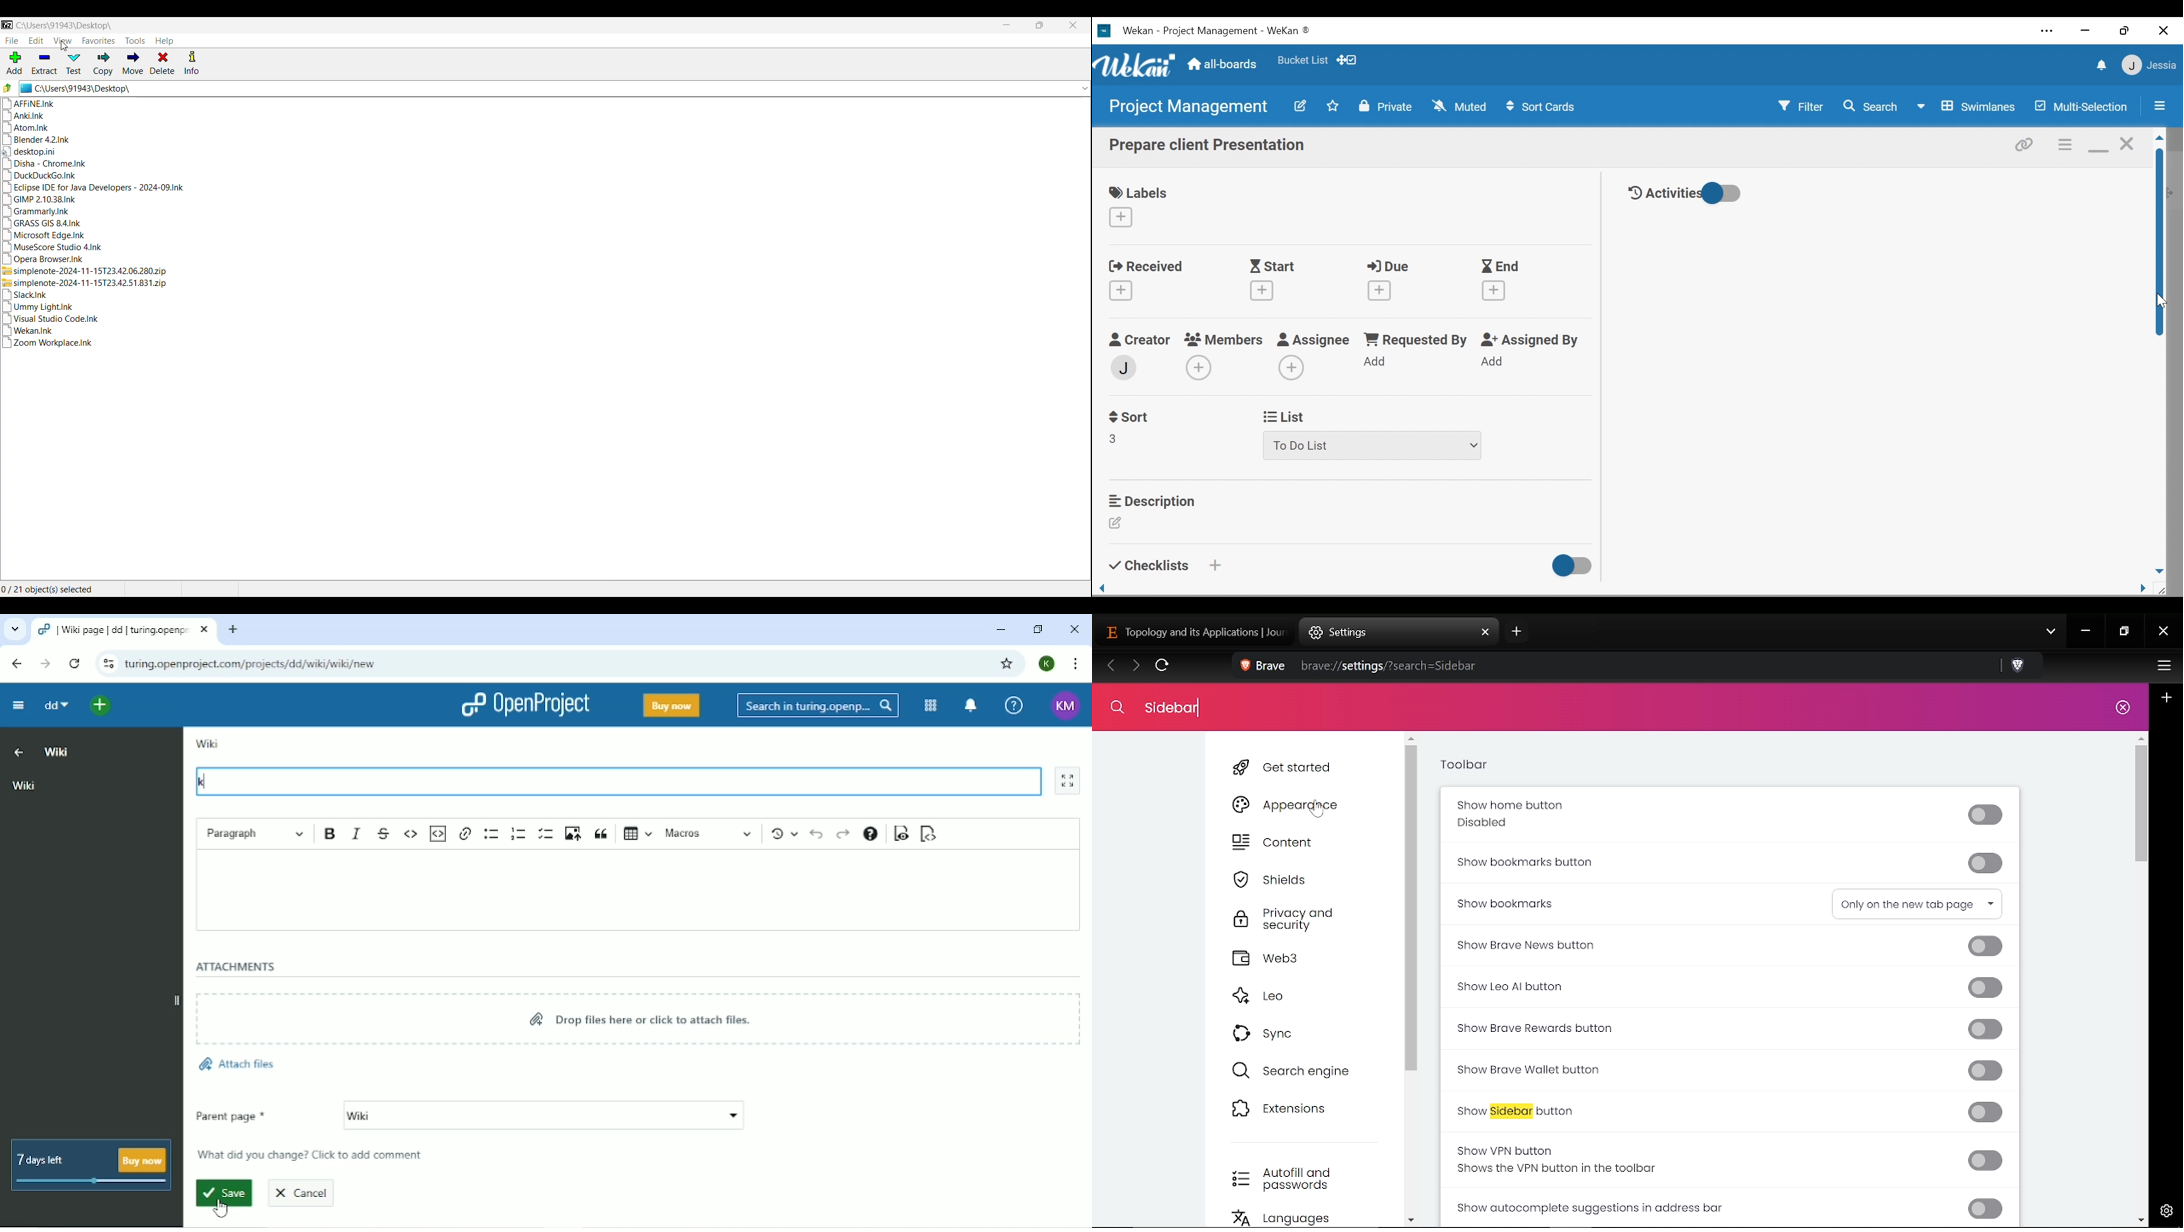  What do you see at coordinates (57, 750) in the screenshot?
I see `Wiki` at bounding box center [57, 750].